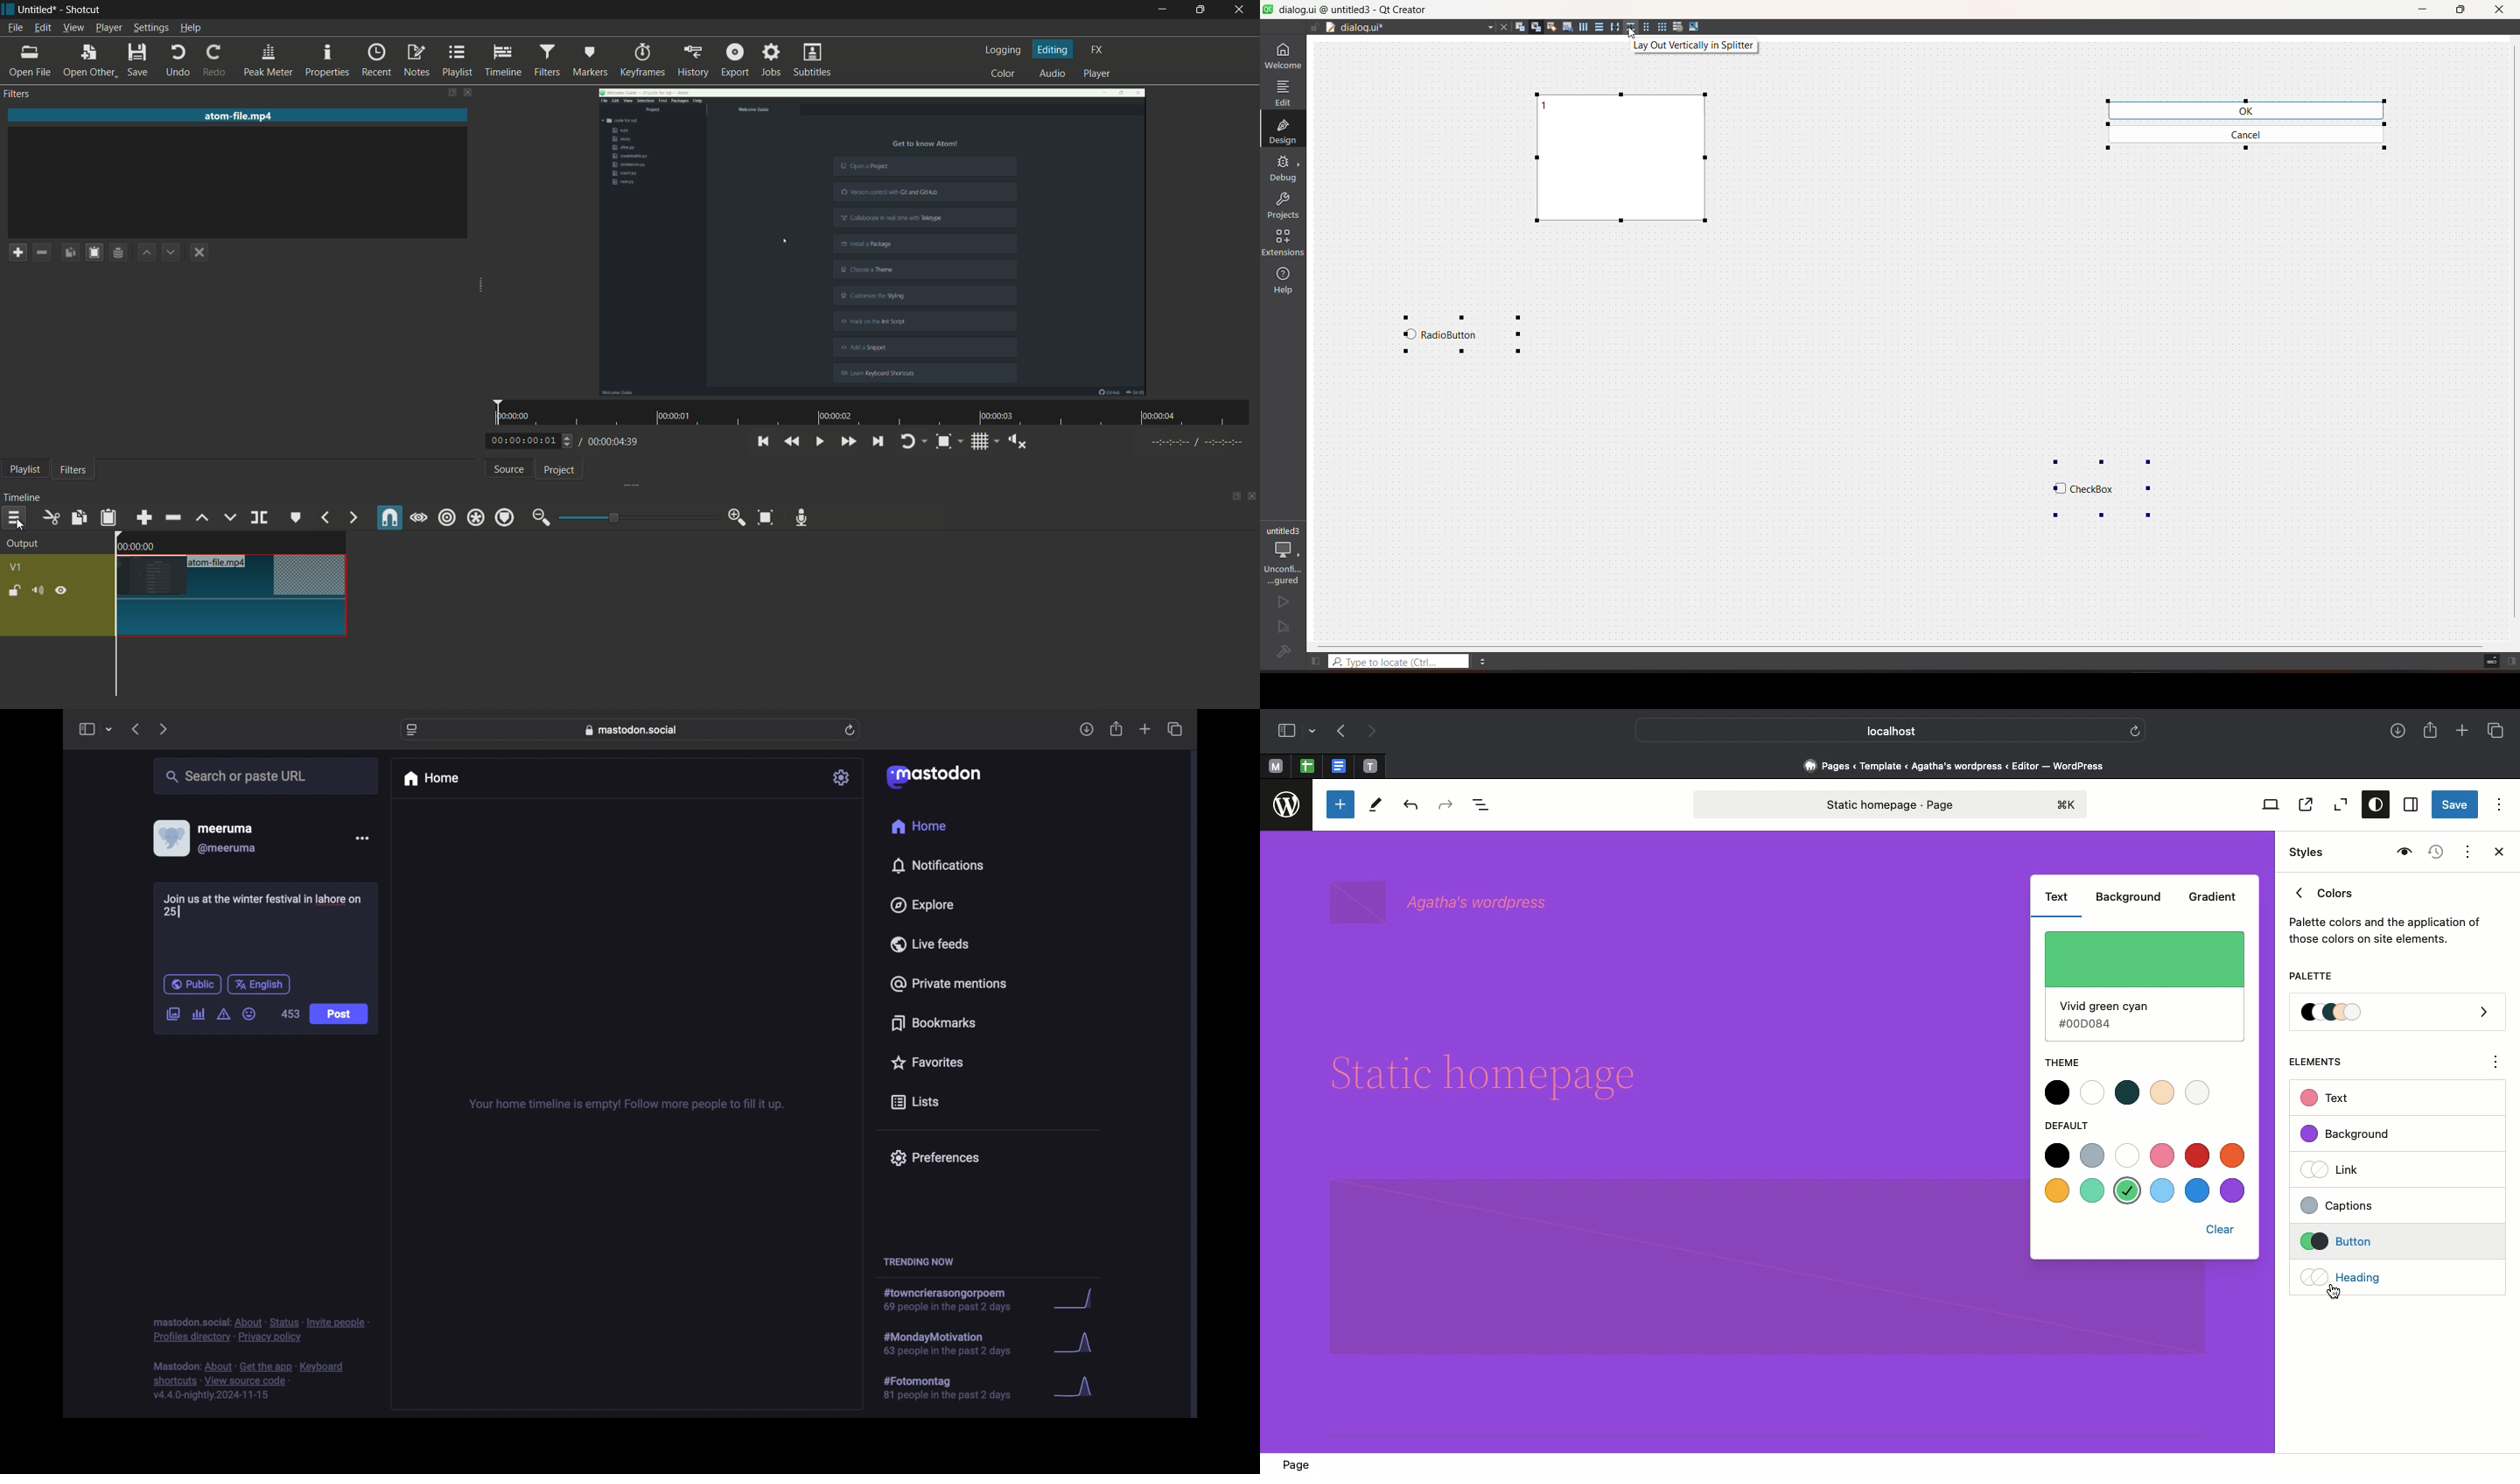 This screenshot has width=2520, height=1484. Describe the element at coordinates (1077, 1300) in the screenshot. I see `graph` at that location.